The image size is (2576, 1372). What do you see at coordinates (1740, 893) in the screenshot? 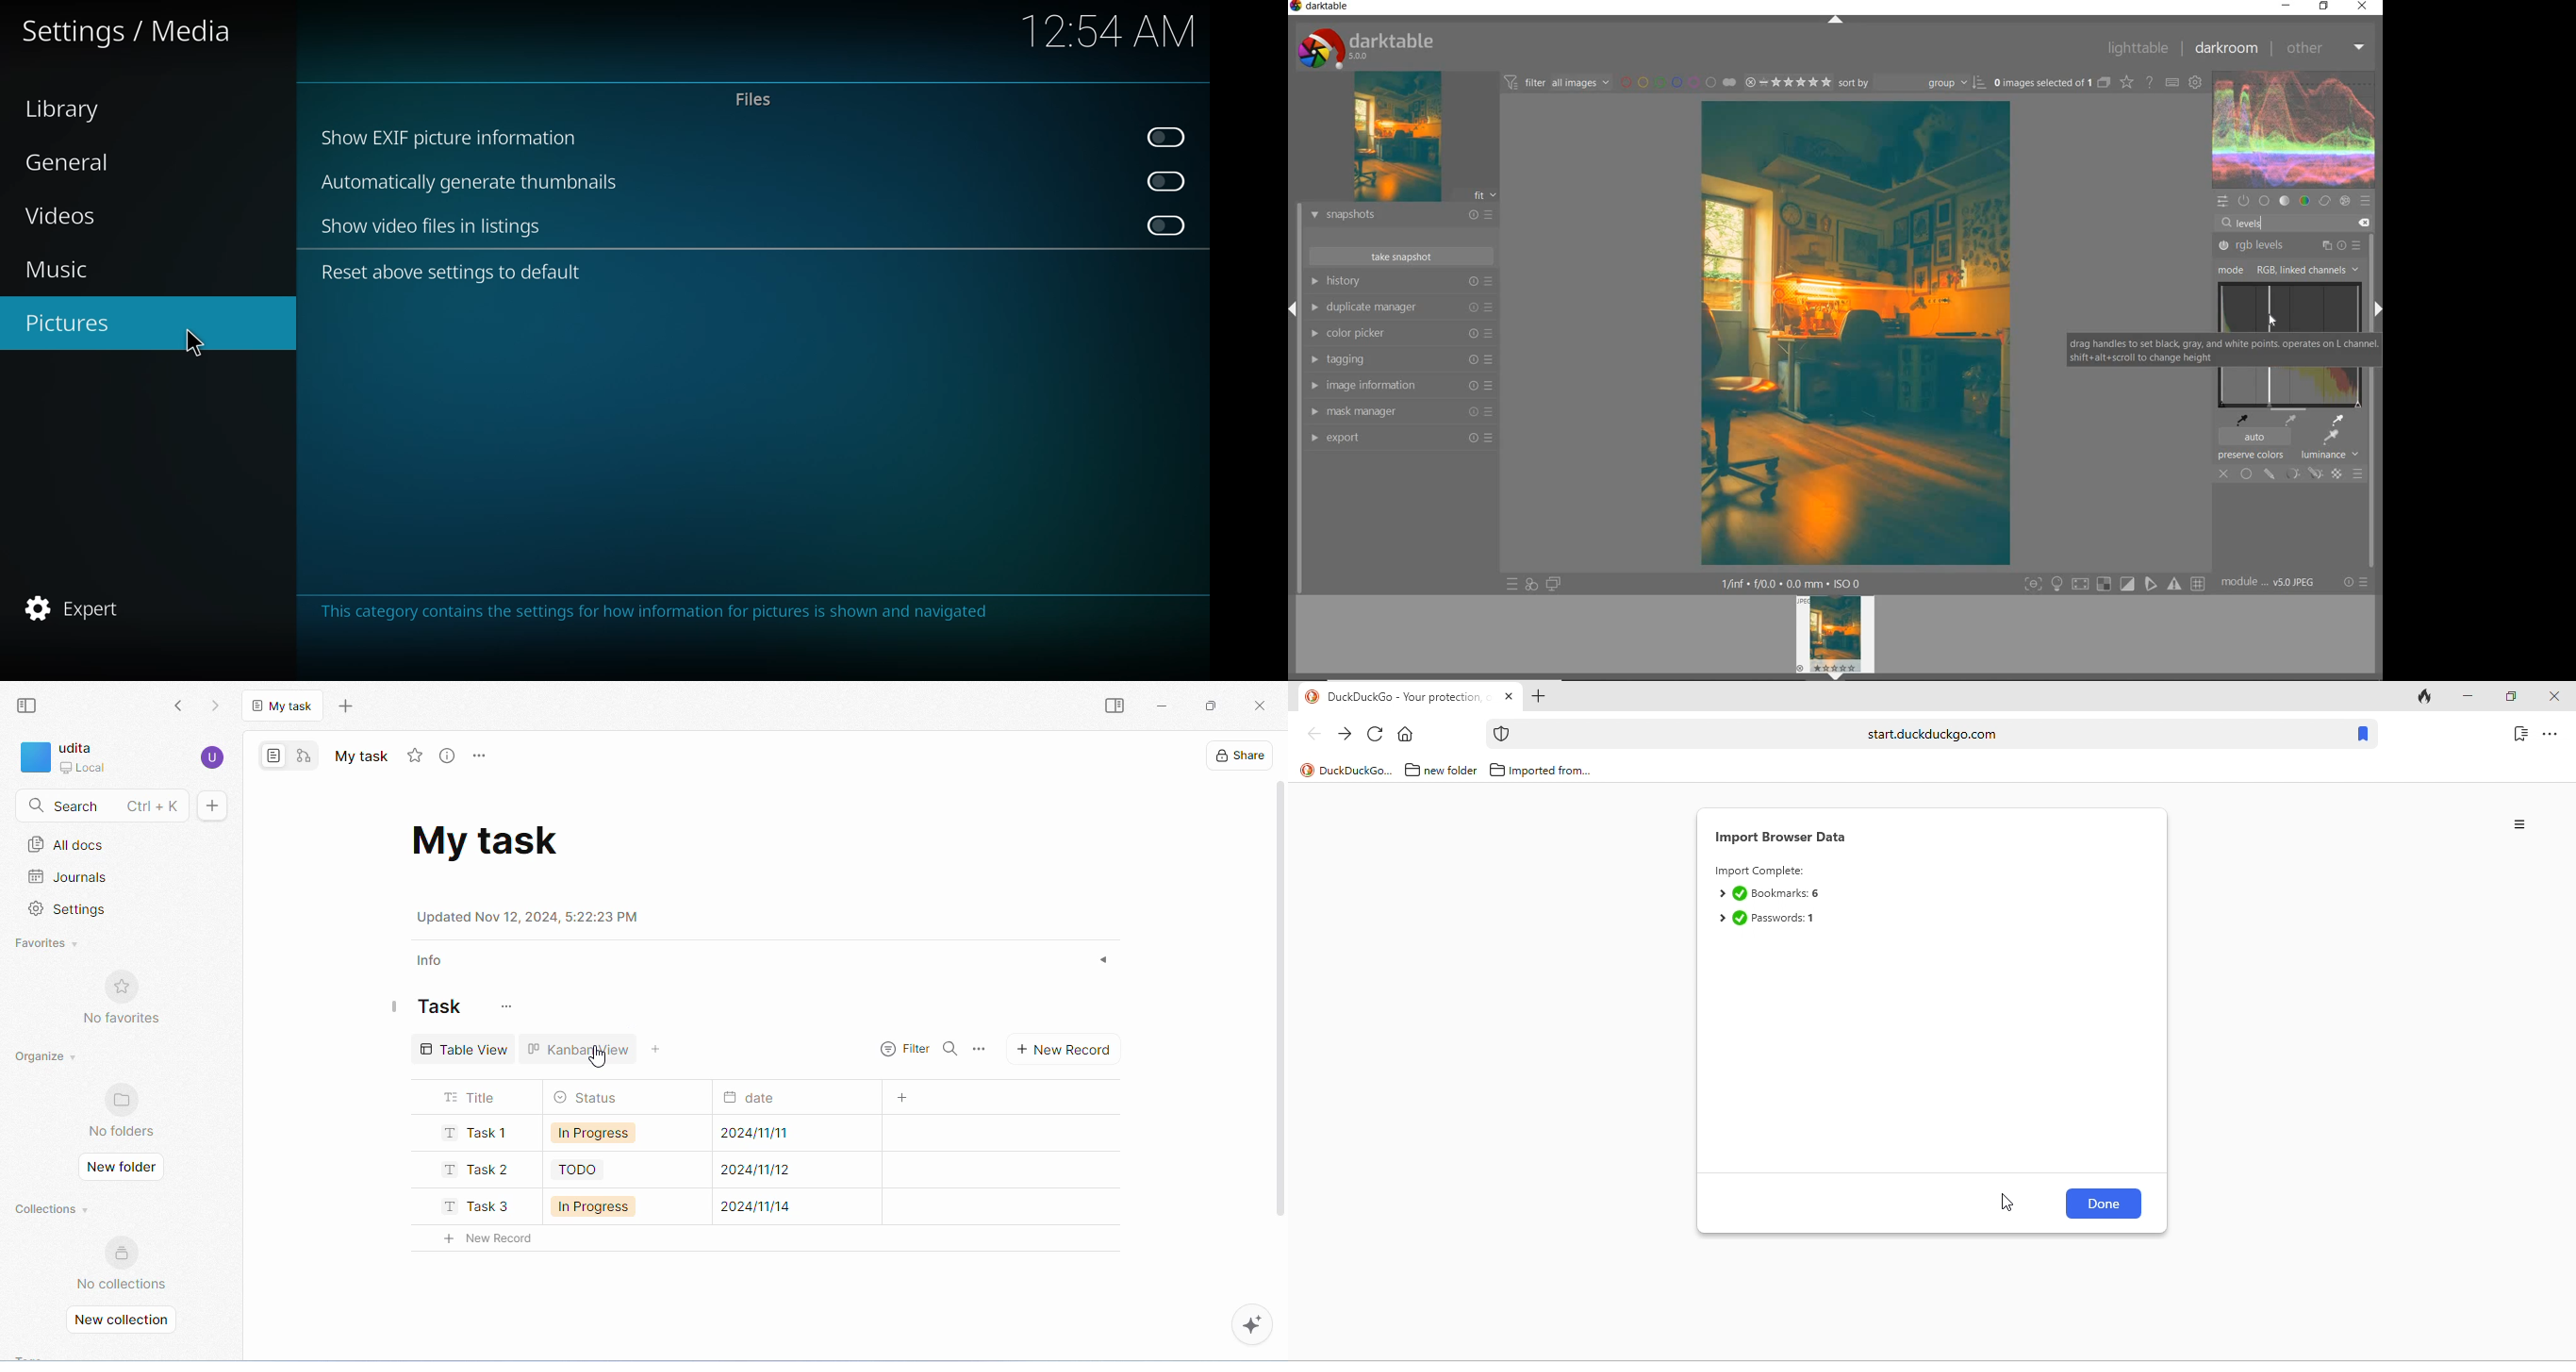
I see `done` at bounding box center [1740, 893].